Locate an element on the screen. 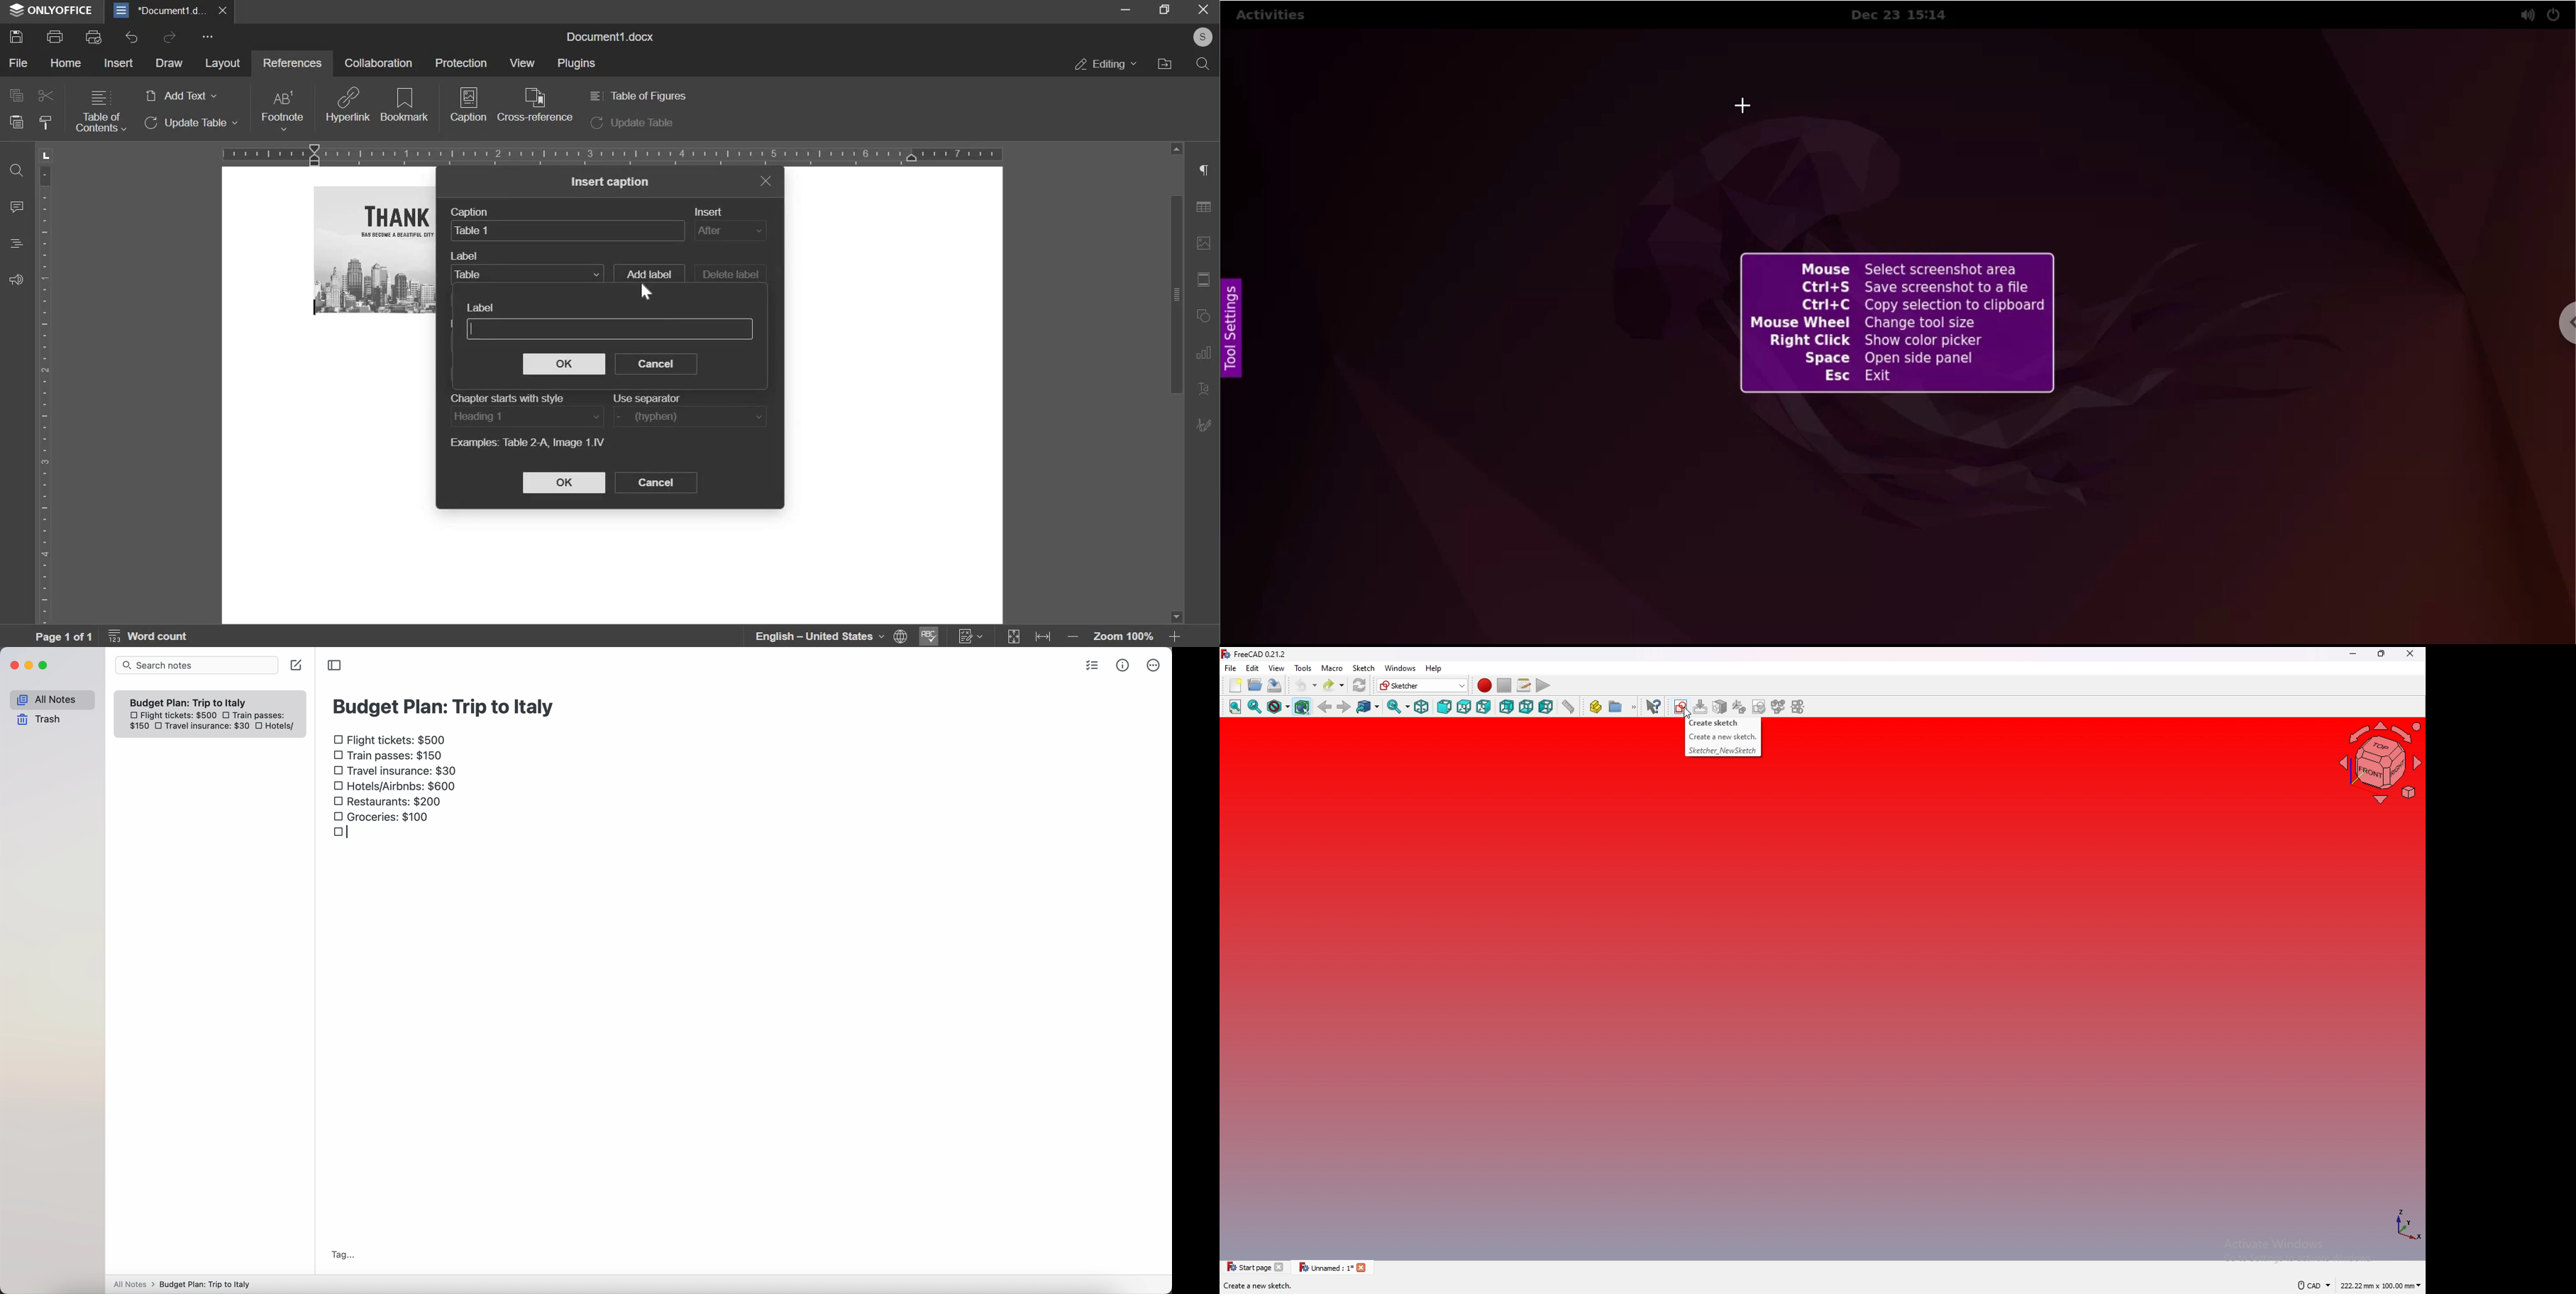 The height and width of the screenshot is (1316, 2576). heading is located at coordinates (17, 243).